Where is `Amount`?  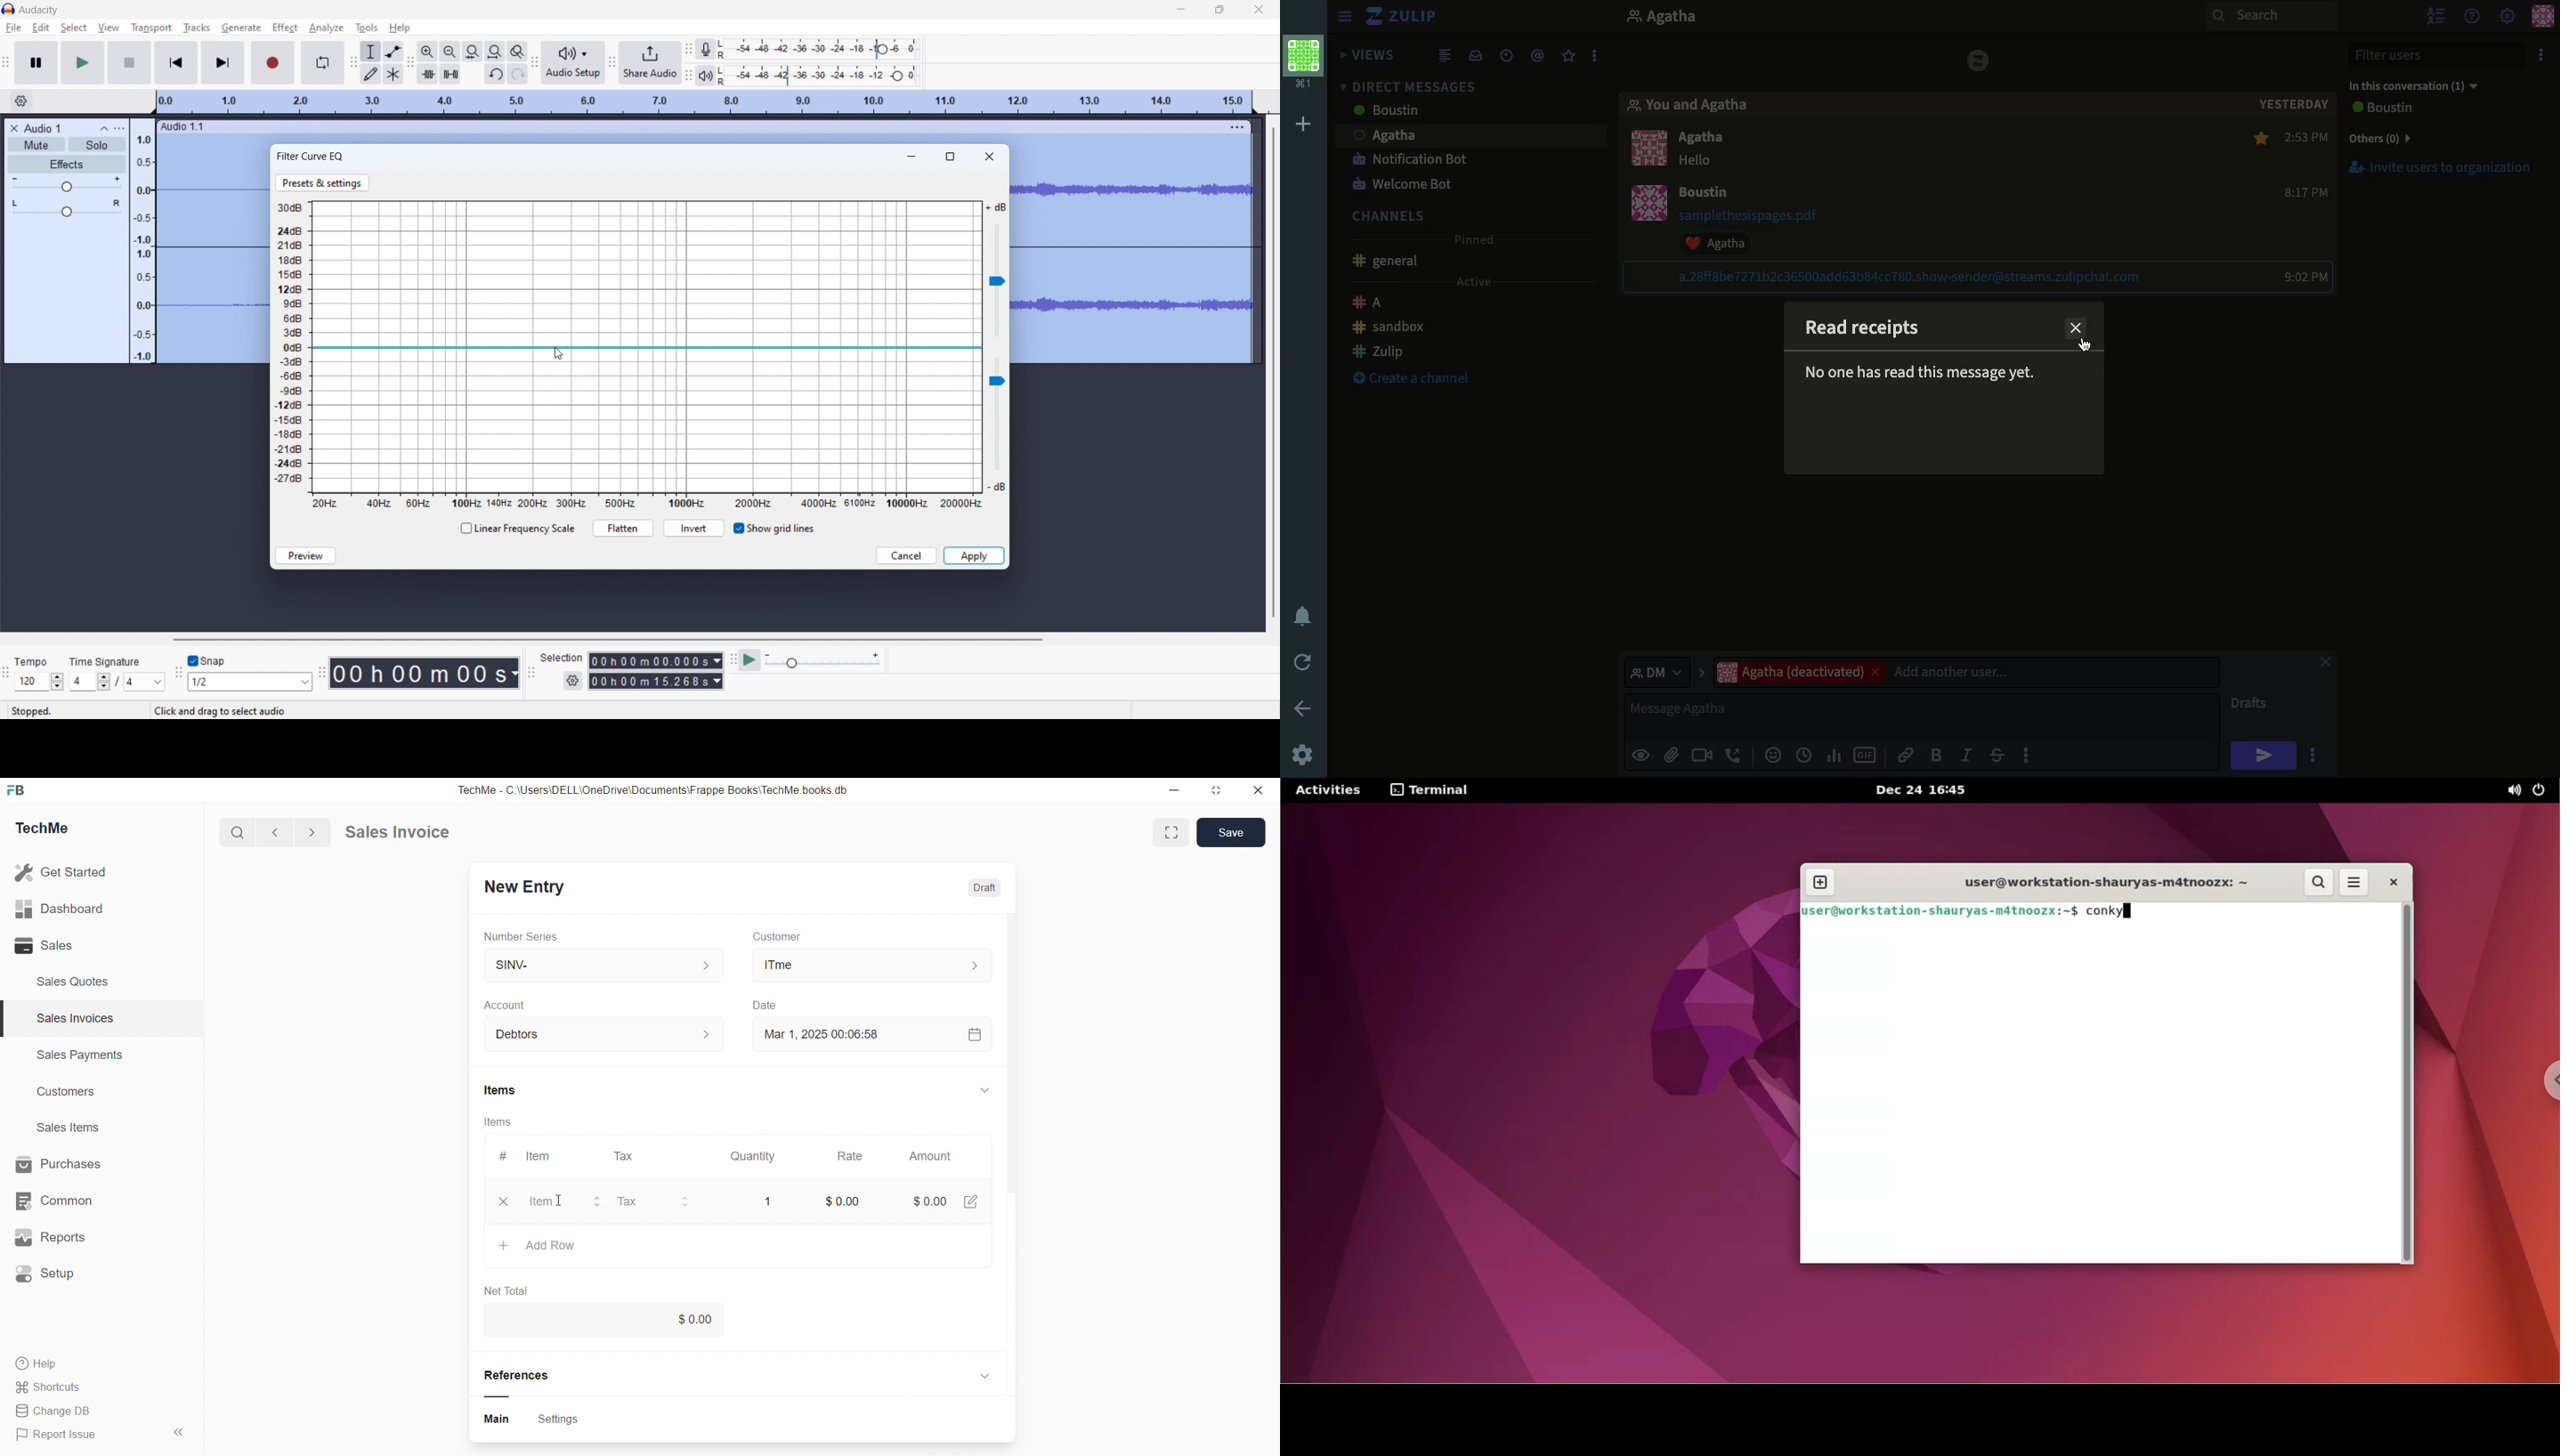 Amount is located at coordinates (929, 1157).